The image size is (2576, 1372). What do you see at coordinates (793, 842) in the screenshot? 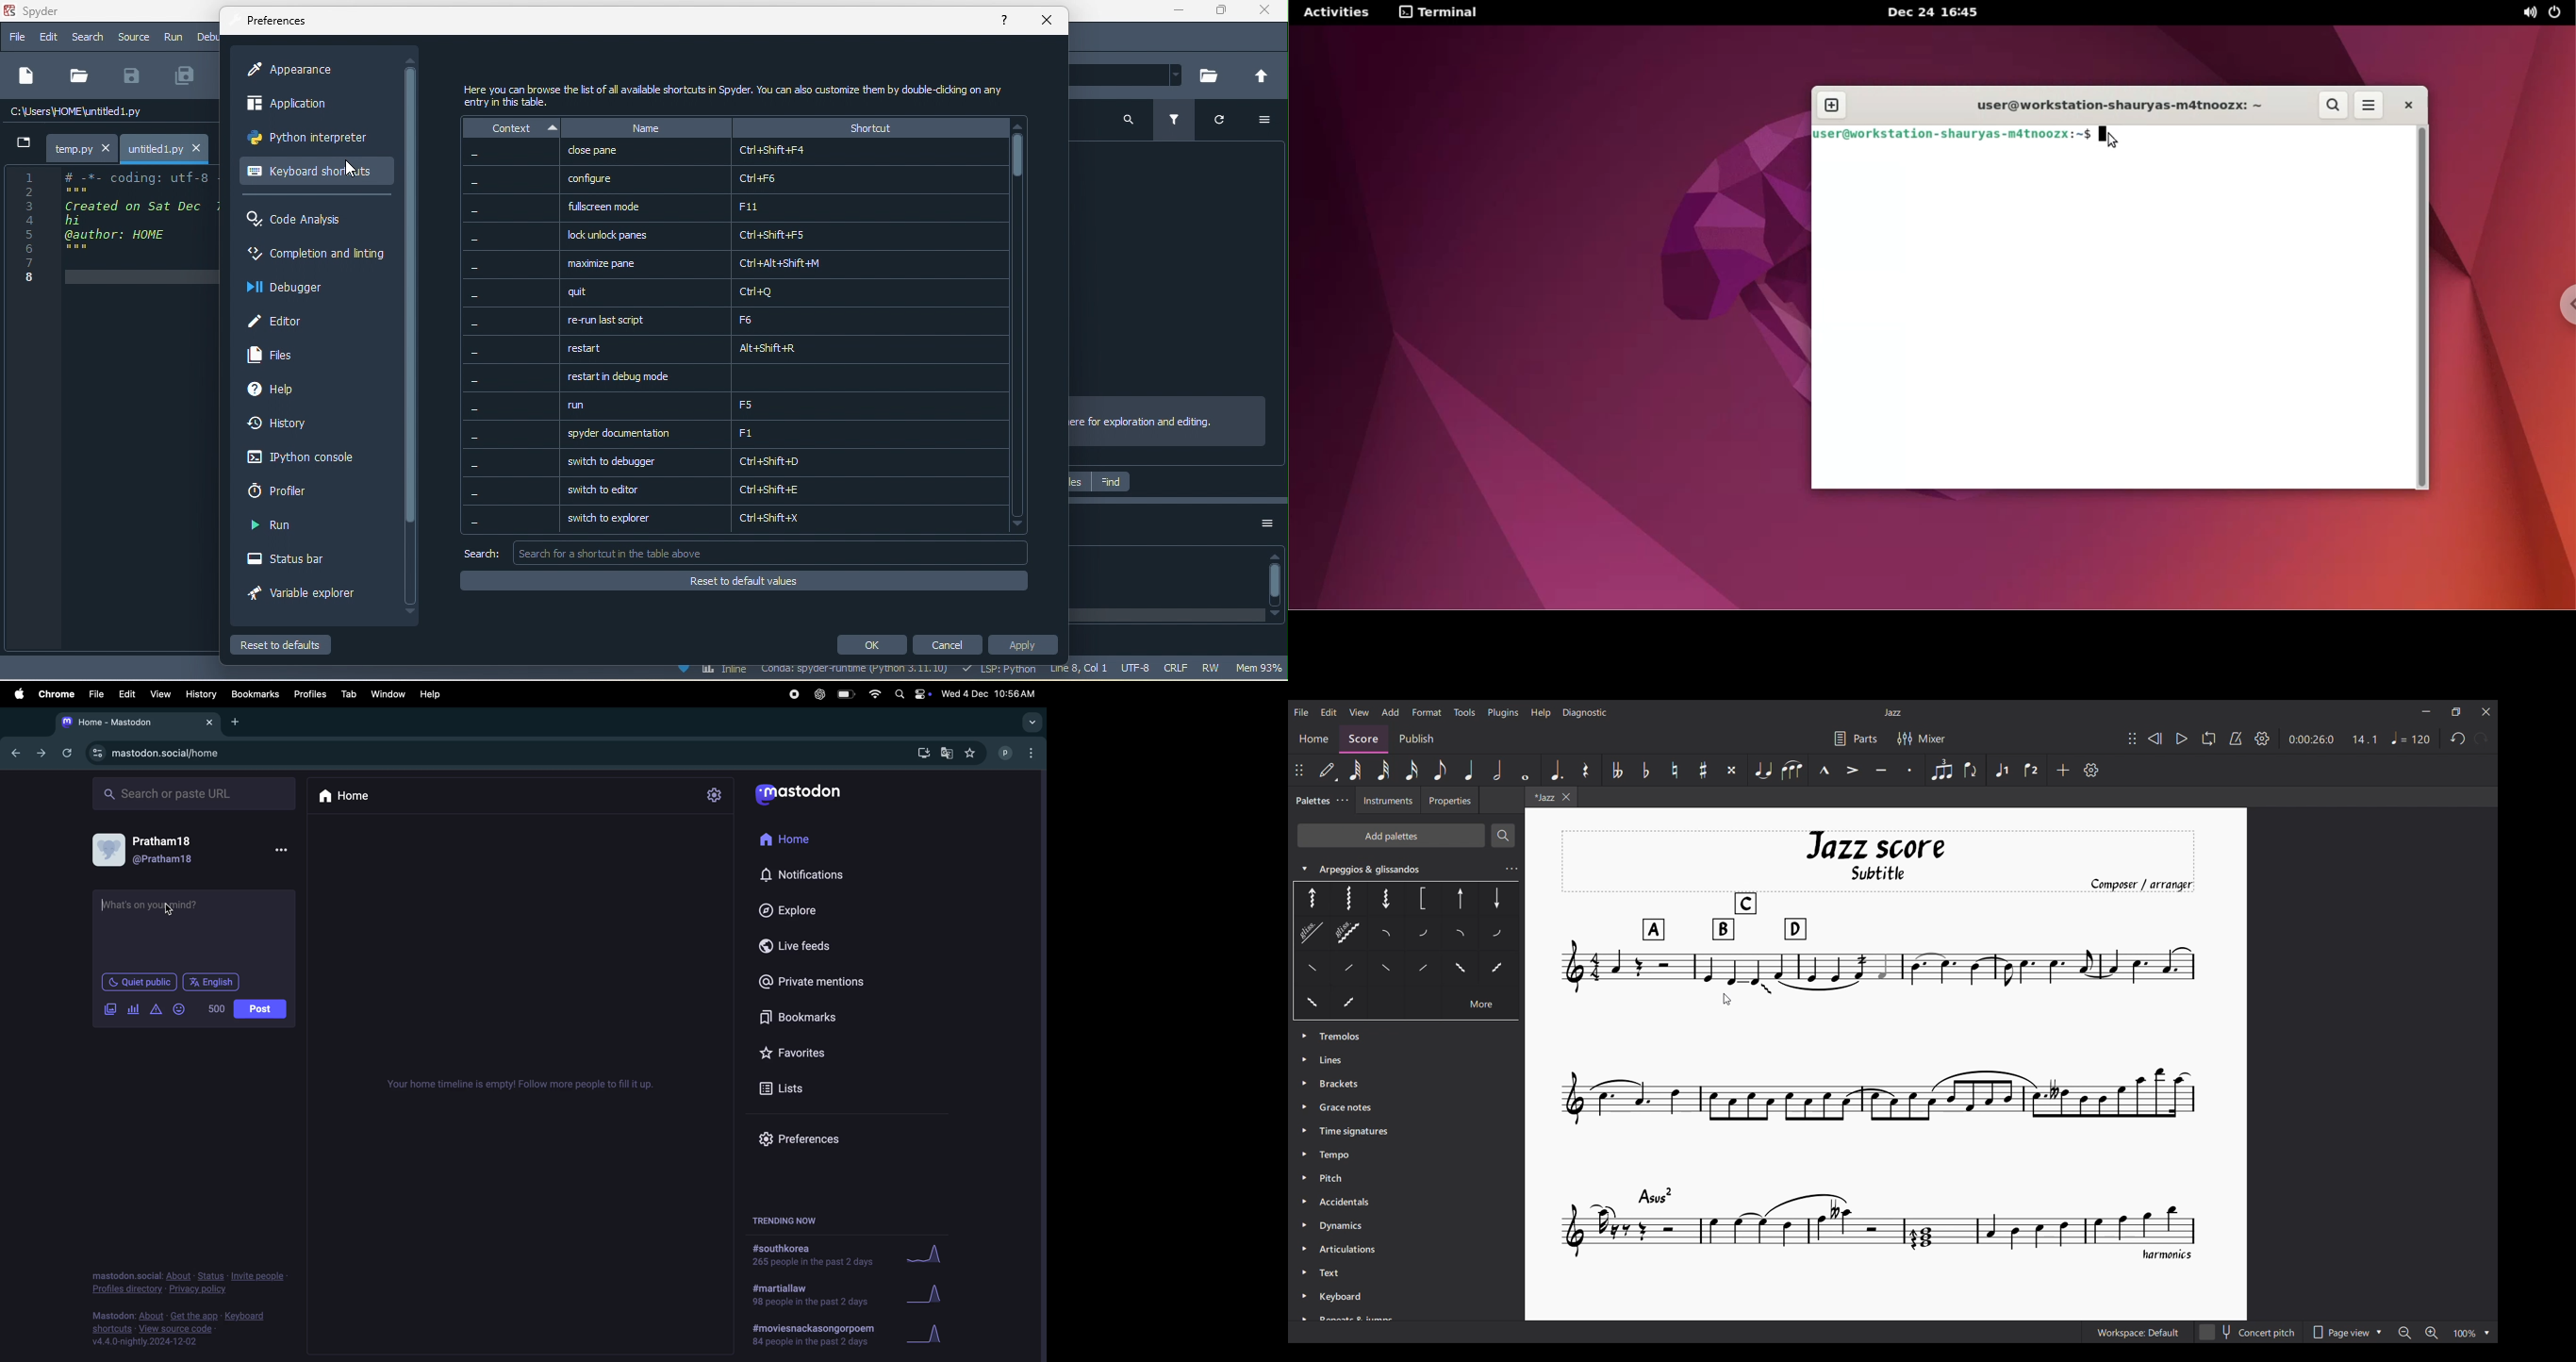
I see `Home` at bounding box center [793, 842].